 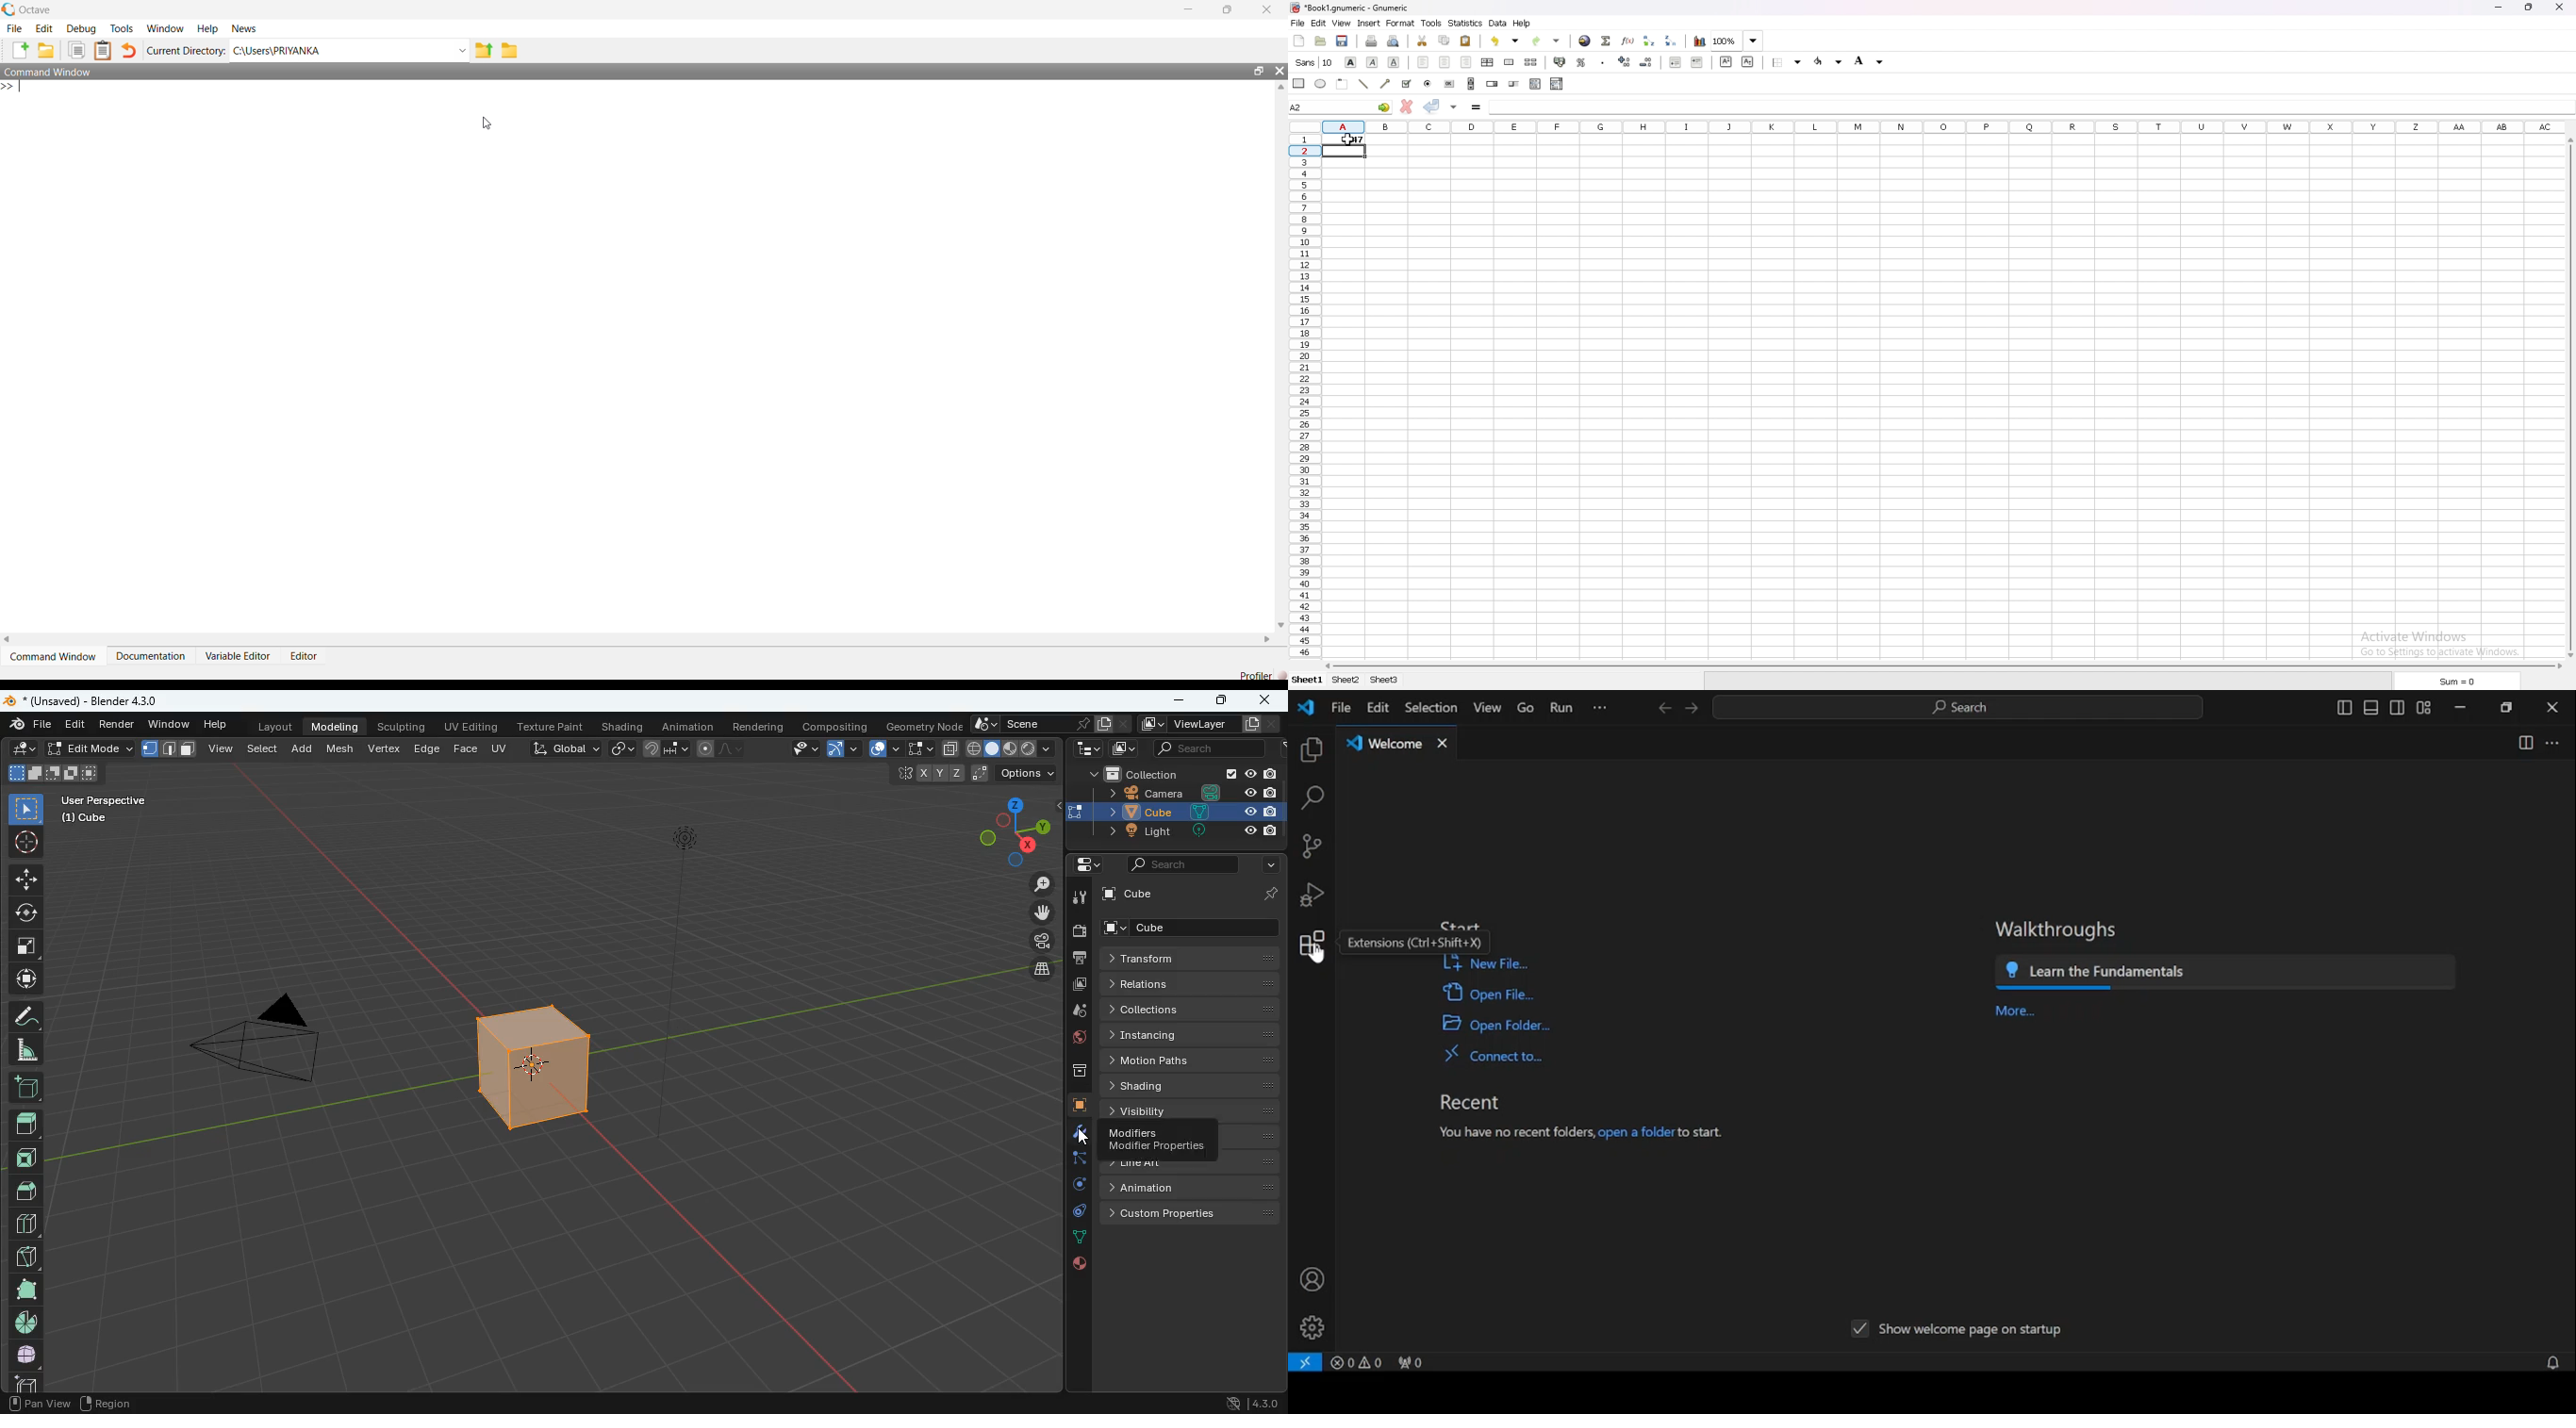 What do you see at coordinates (2343, 708) in the screenshot?
I see `toggle primary sidebar` at bounding box center [2343, 708].